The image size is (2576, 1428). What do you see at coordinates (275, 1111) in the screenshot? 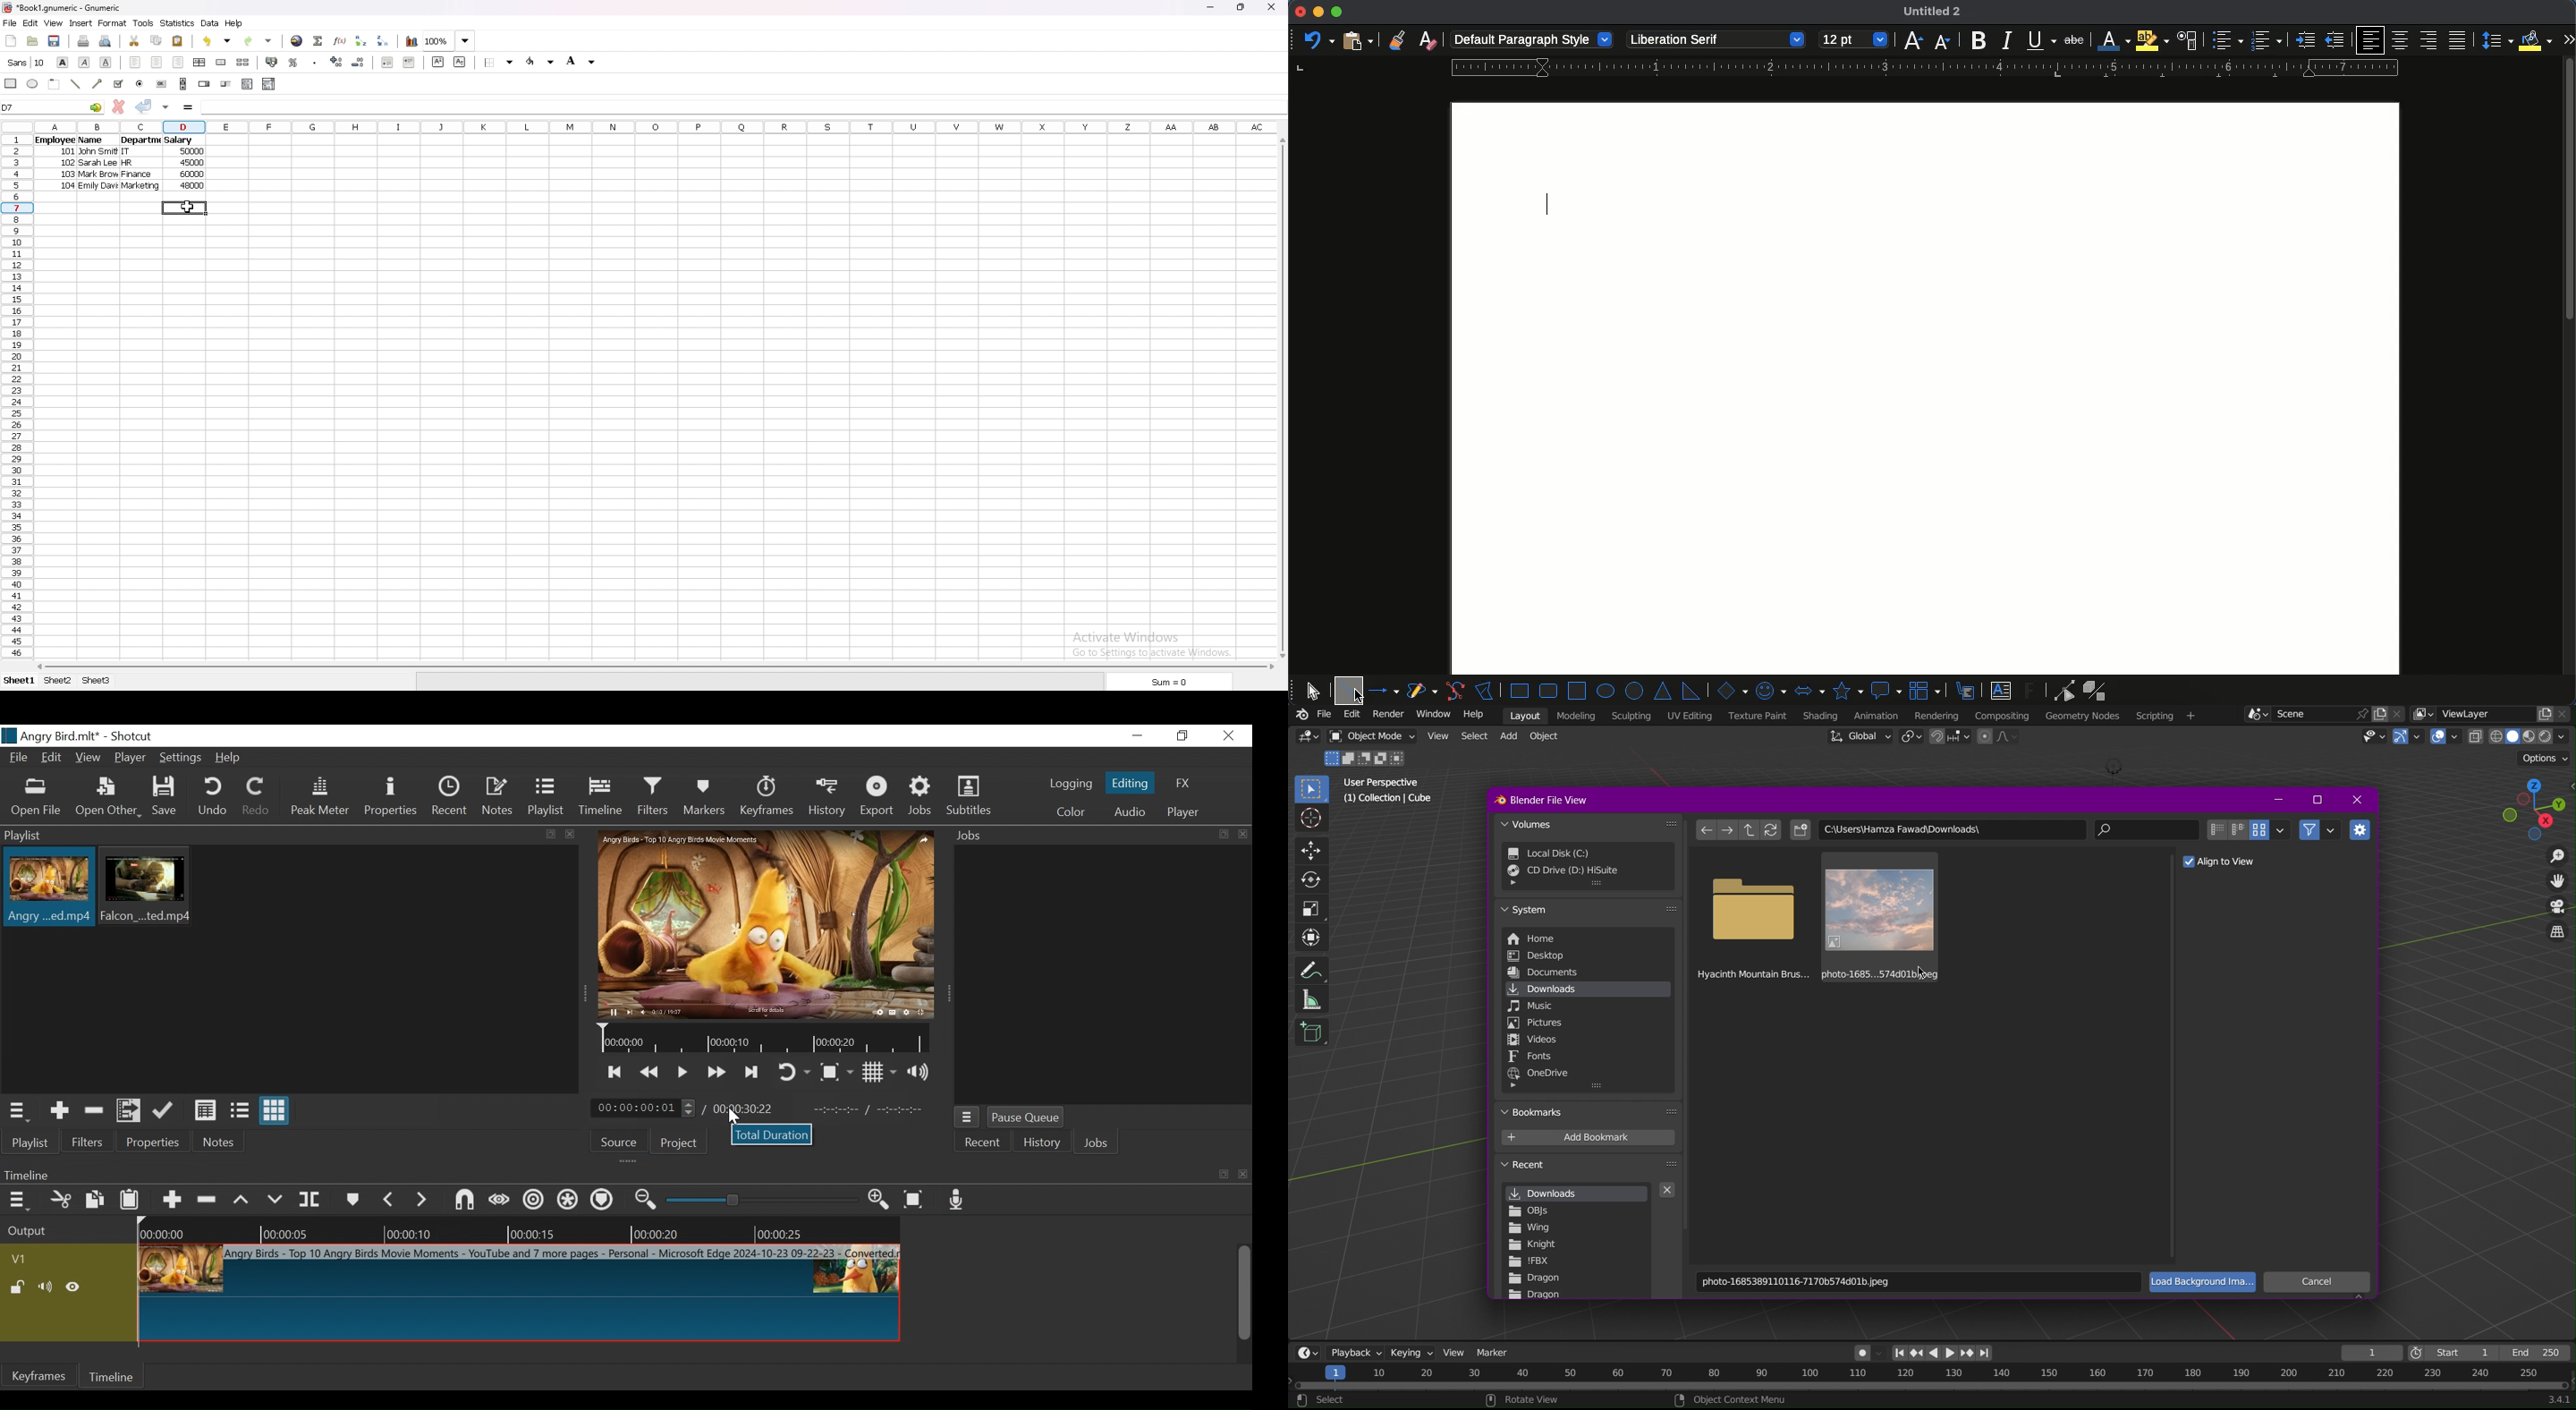
I see `View as Icon` at bounding box center [275, 1111].